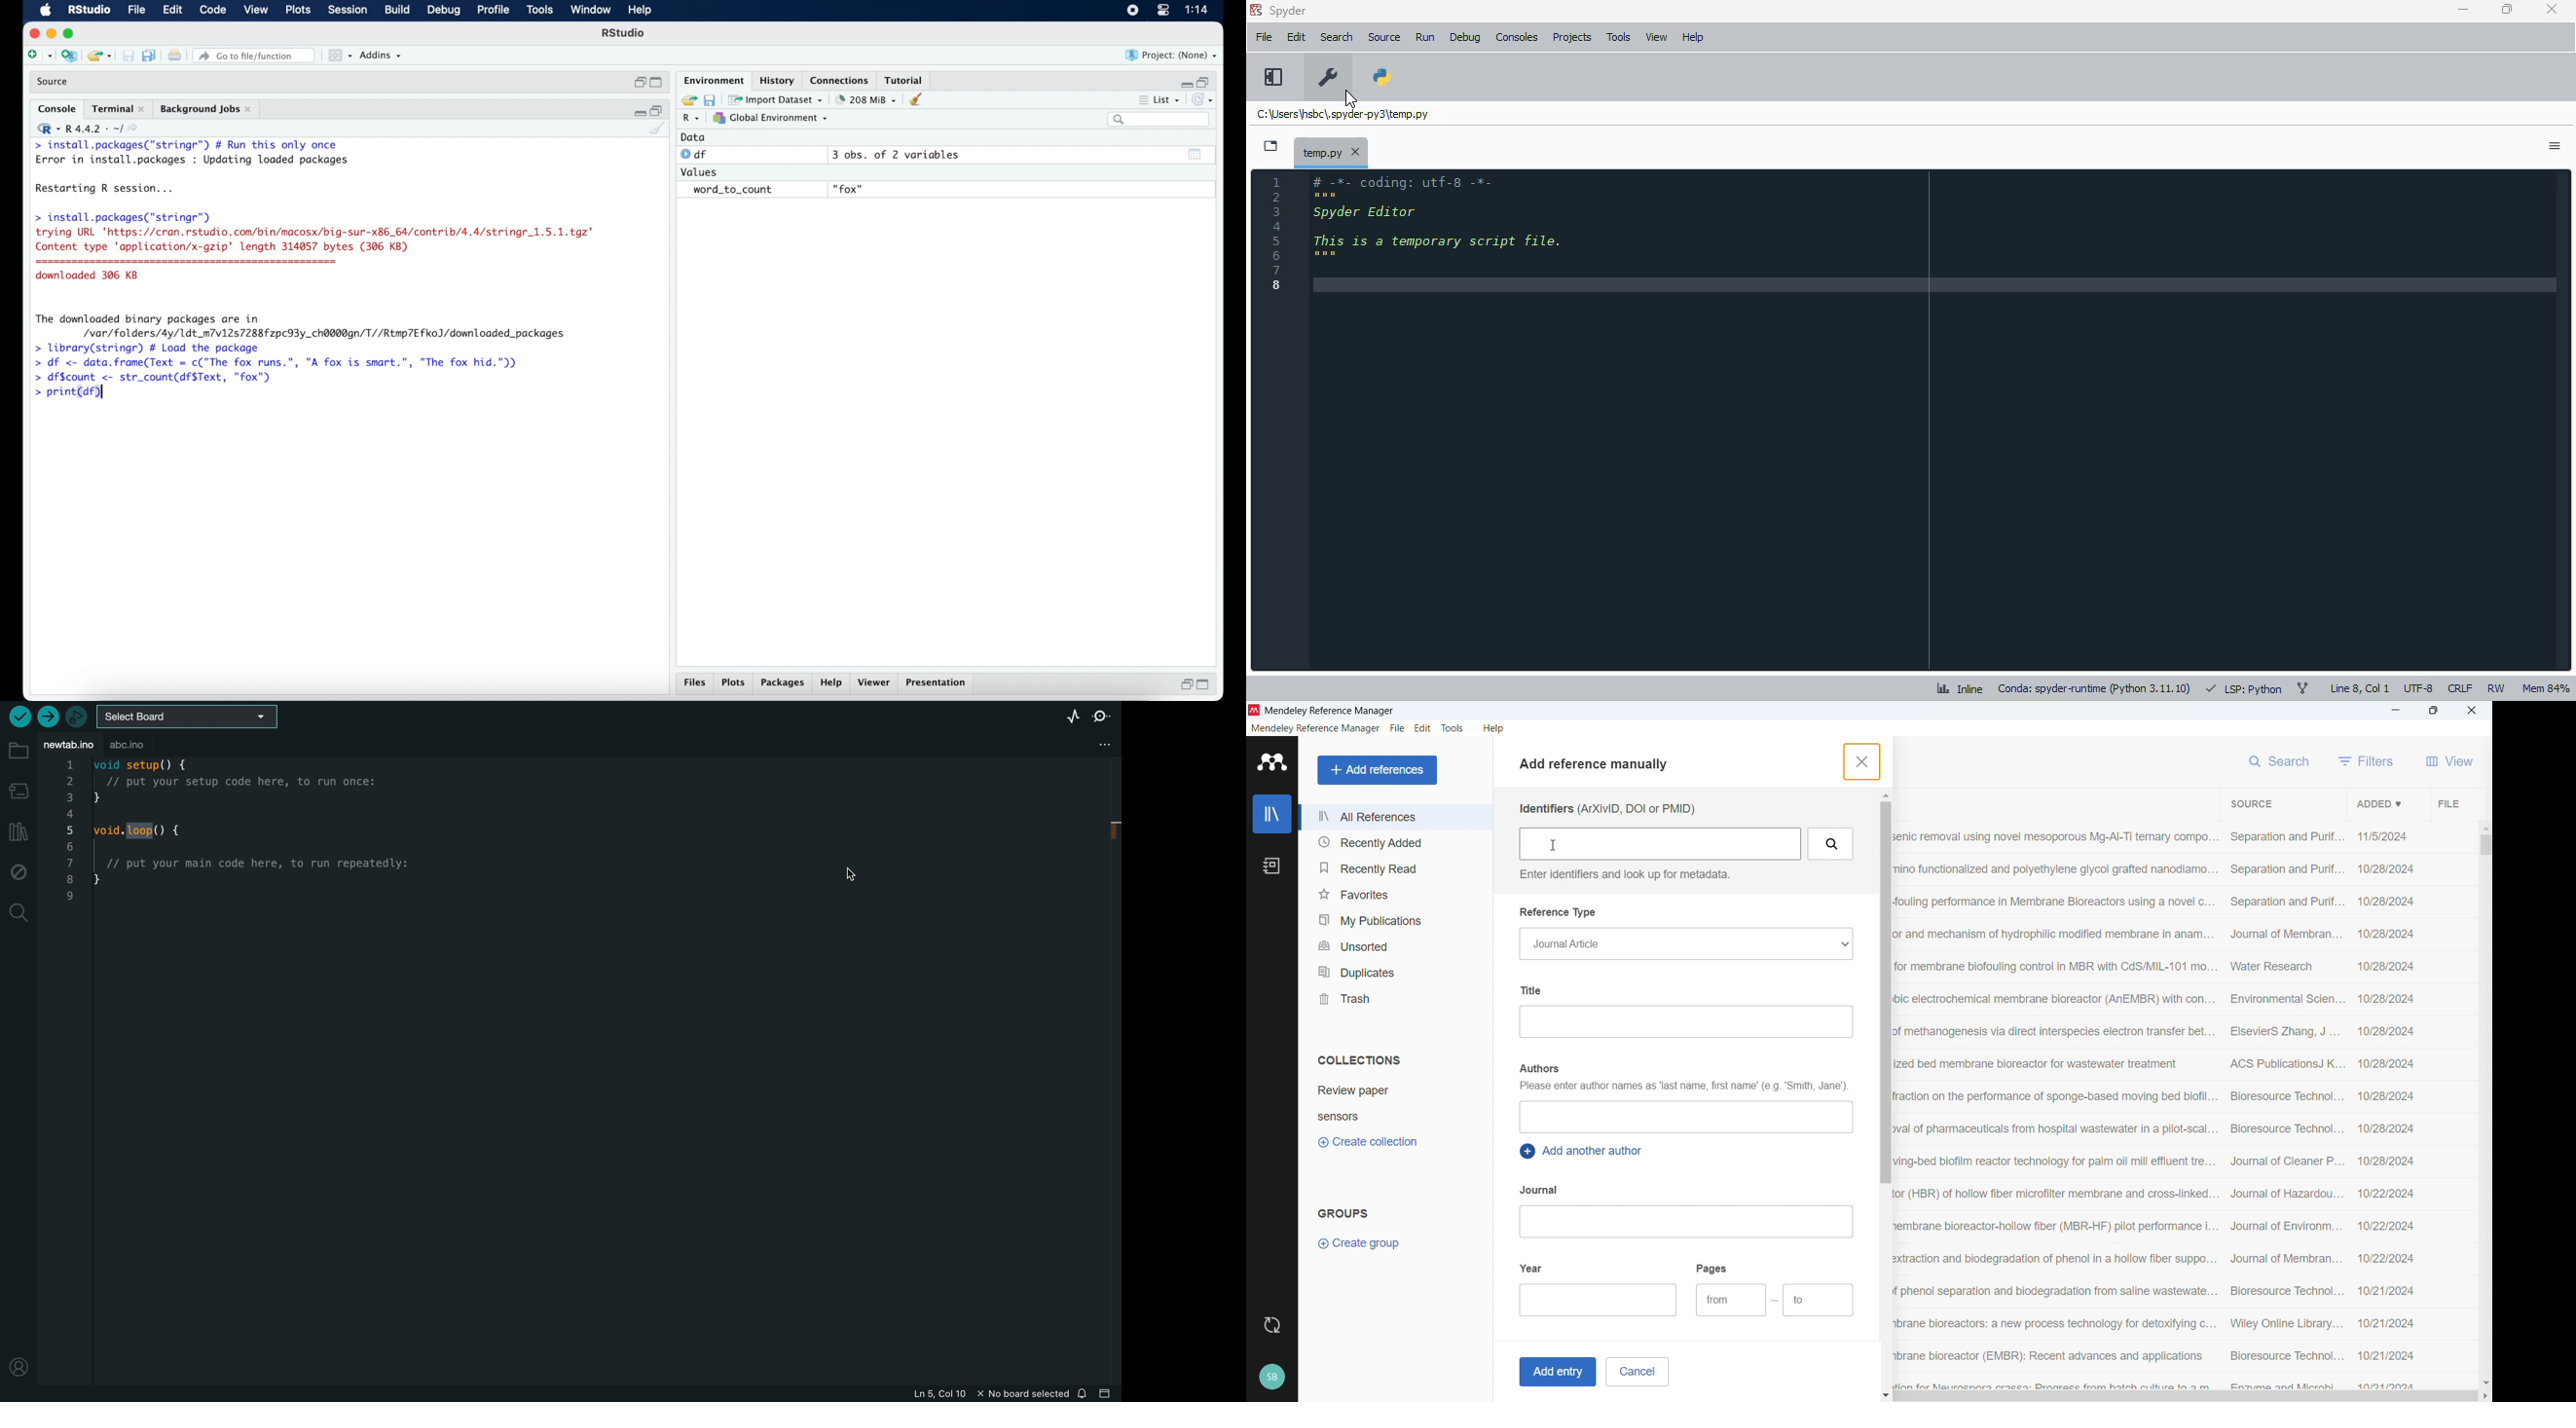 The height and width of the screenshot is (1428, 2576). What do you see at coordinates (1097, 743) in the screenshot?
I see `file setting` at bounding box center [1097, 743].